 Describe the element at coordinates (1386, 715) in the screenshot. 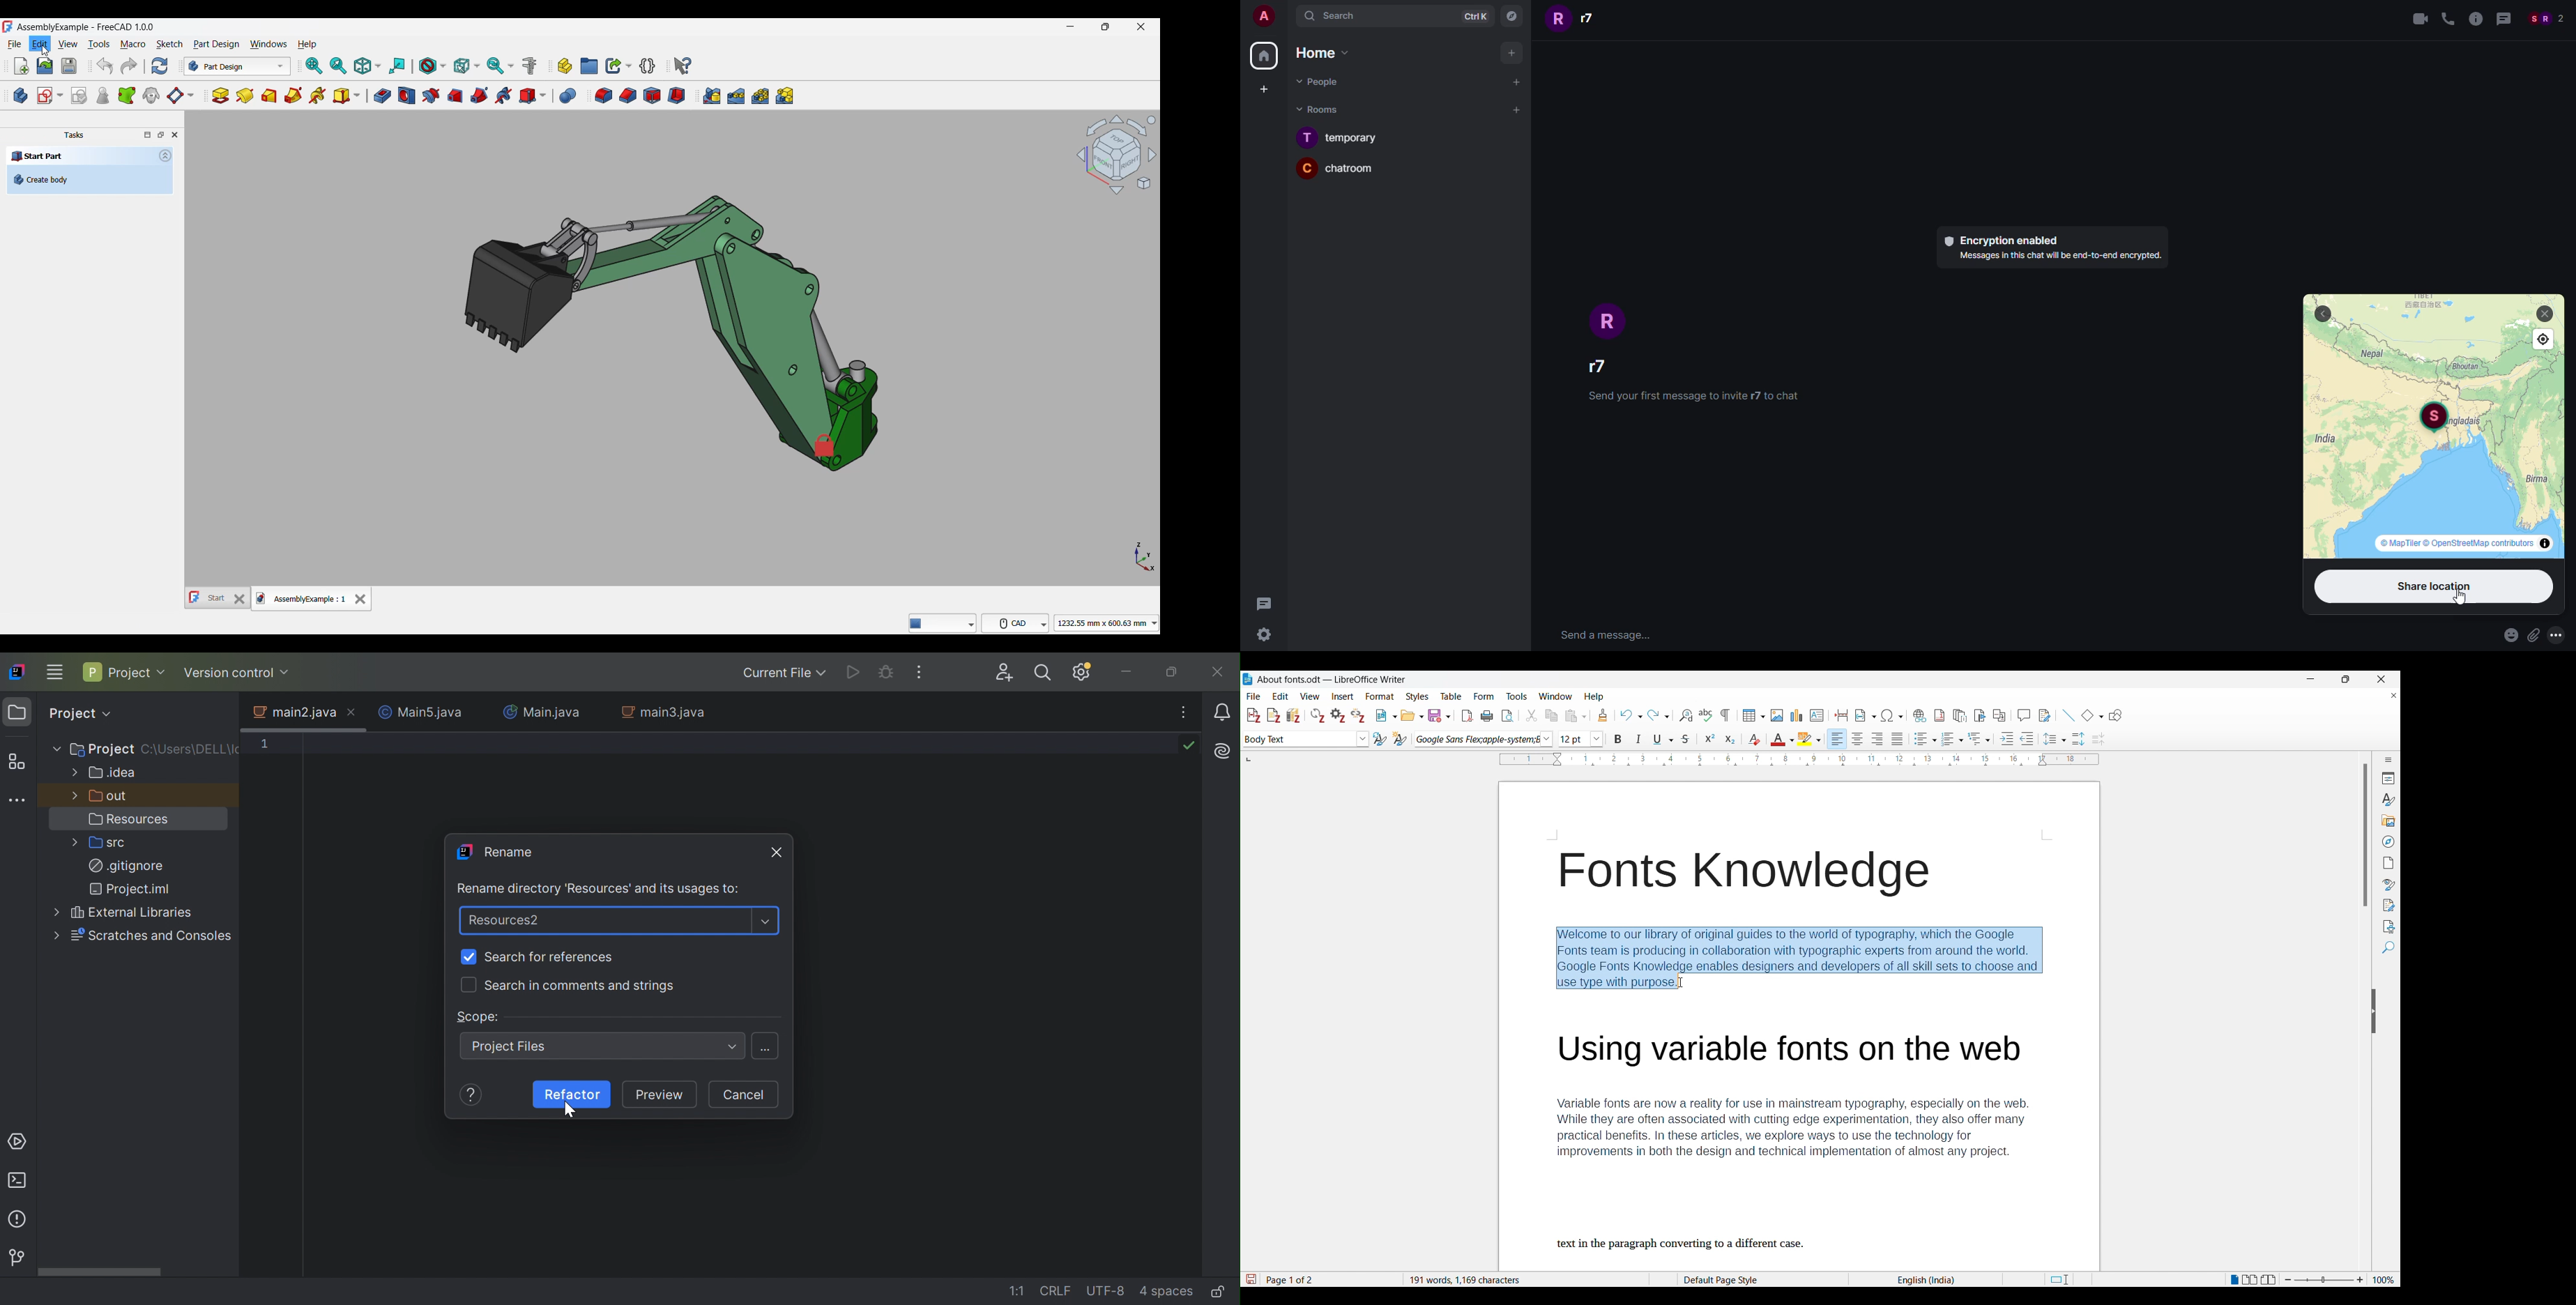

I see `New options` at that location.